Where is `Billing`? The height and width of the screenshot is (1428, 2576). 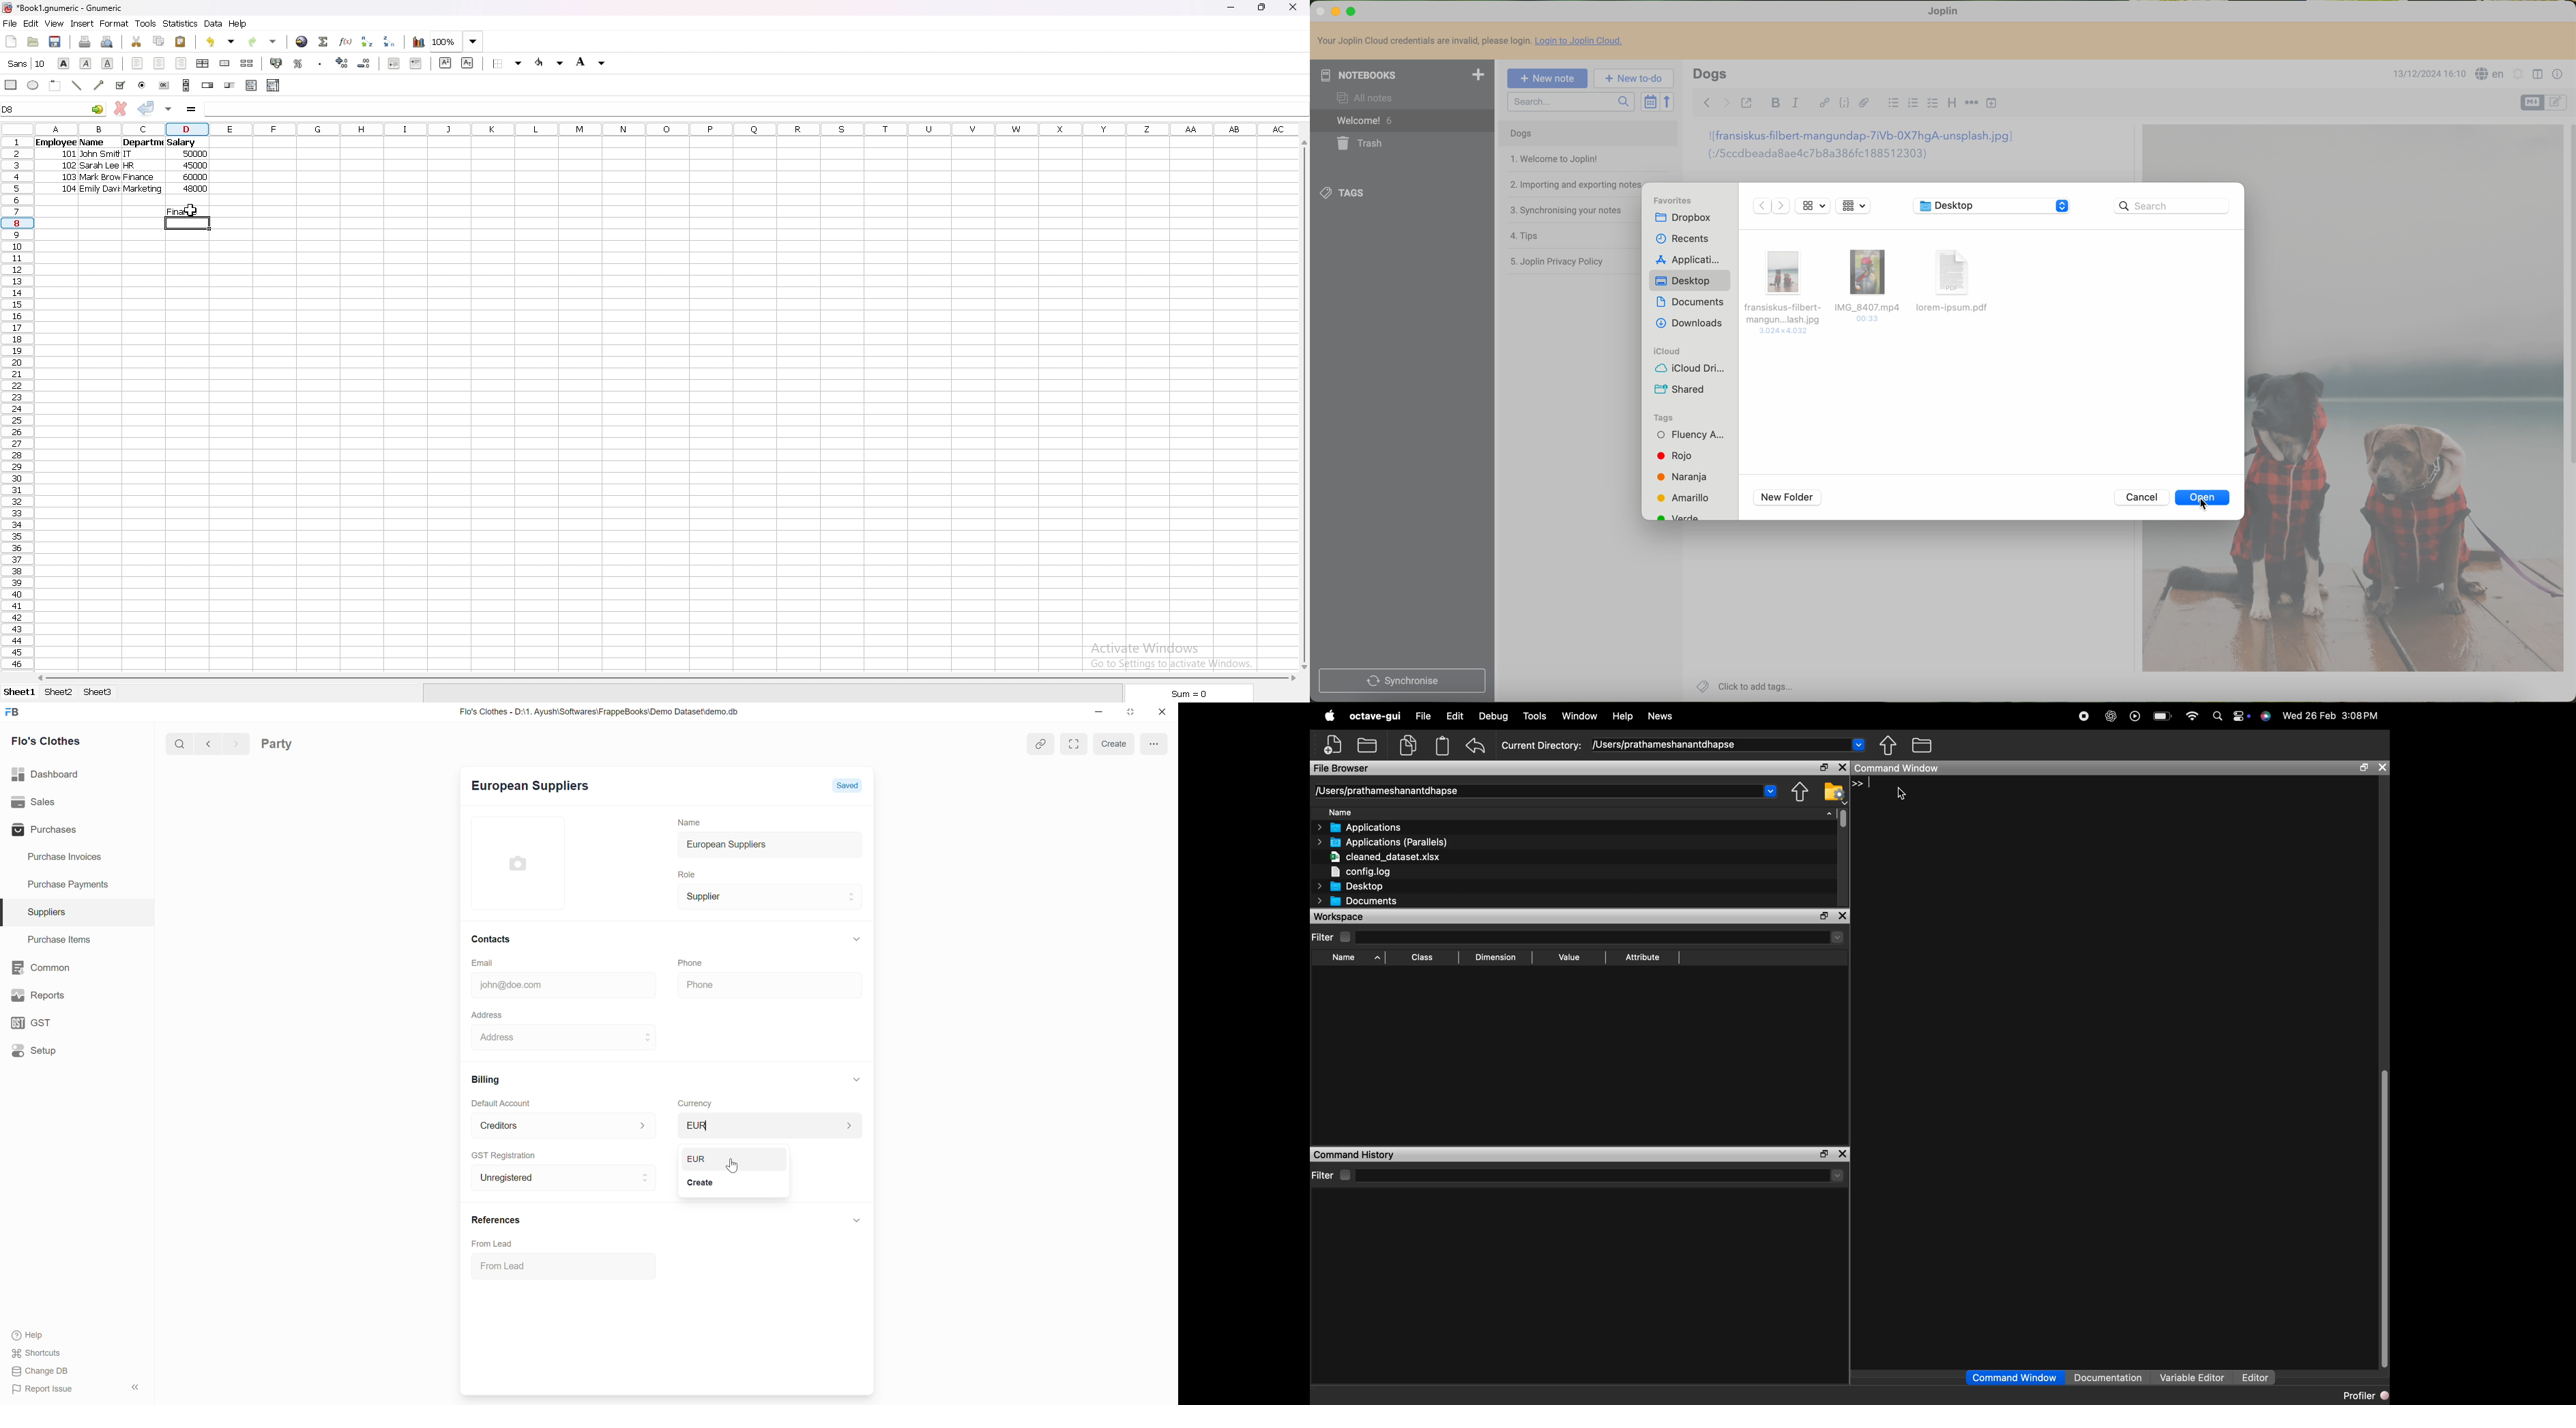 Billing is located at coordinates (481, 1078).